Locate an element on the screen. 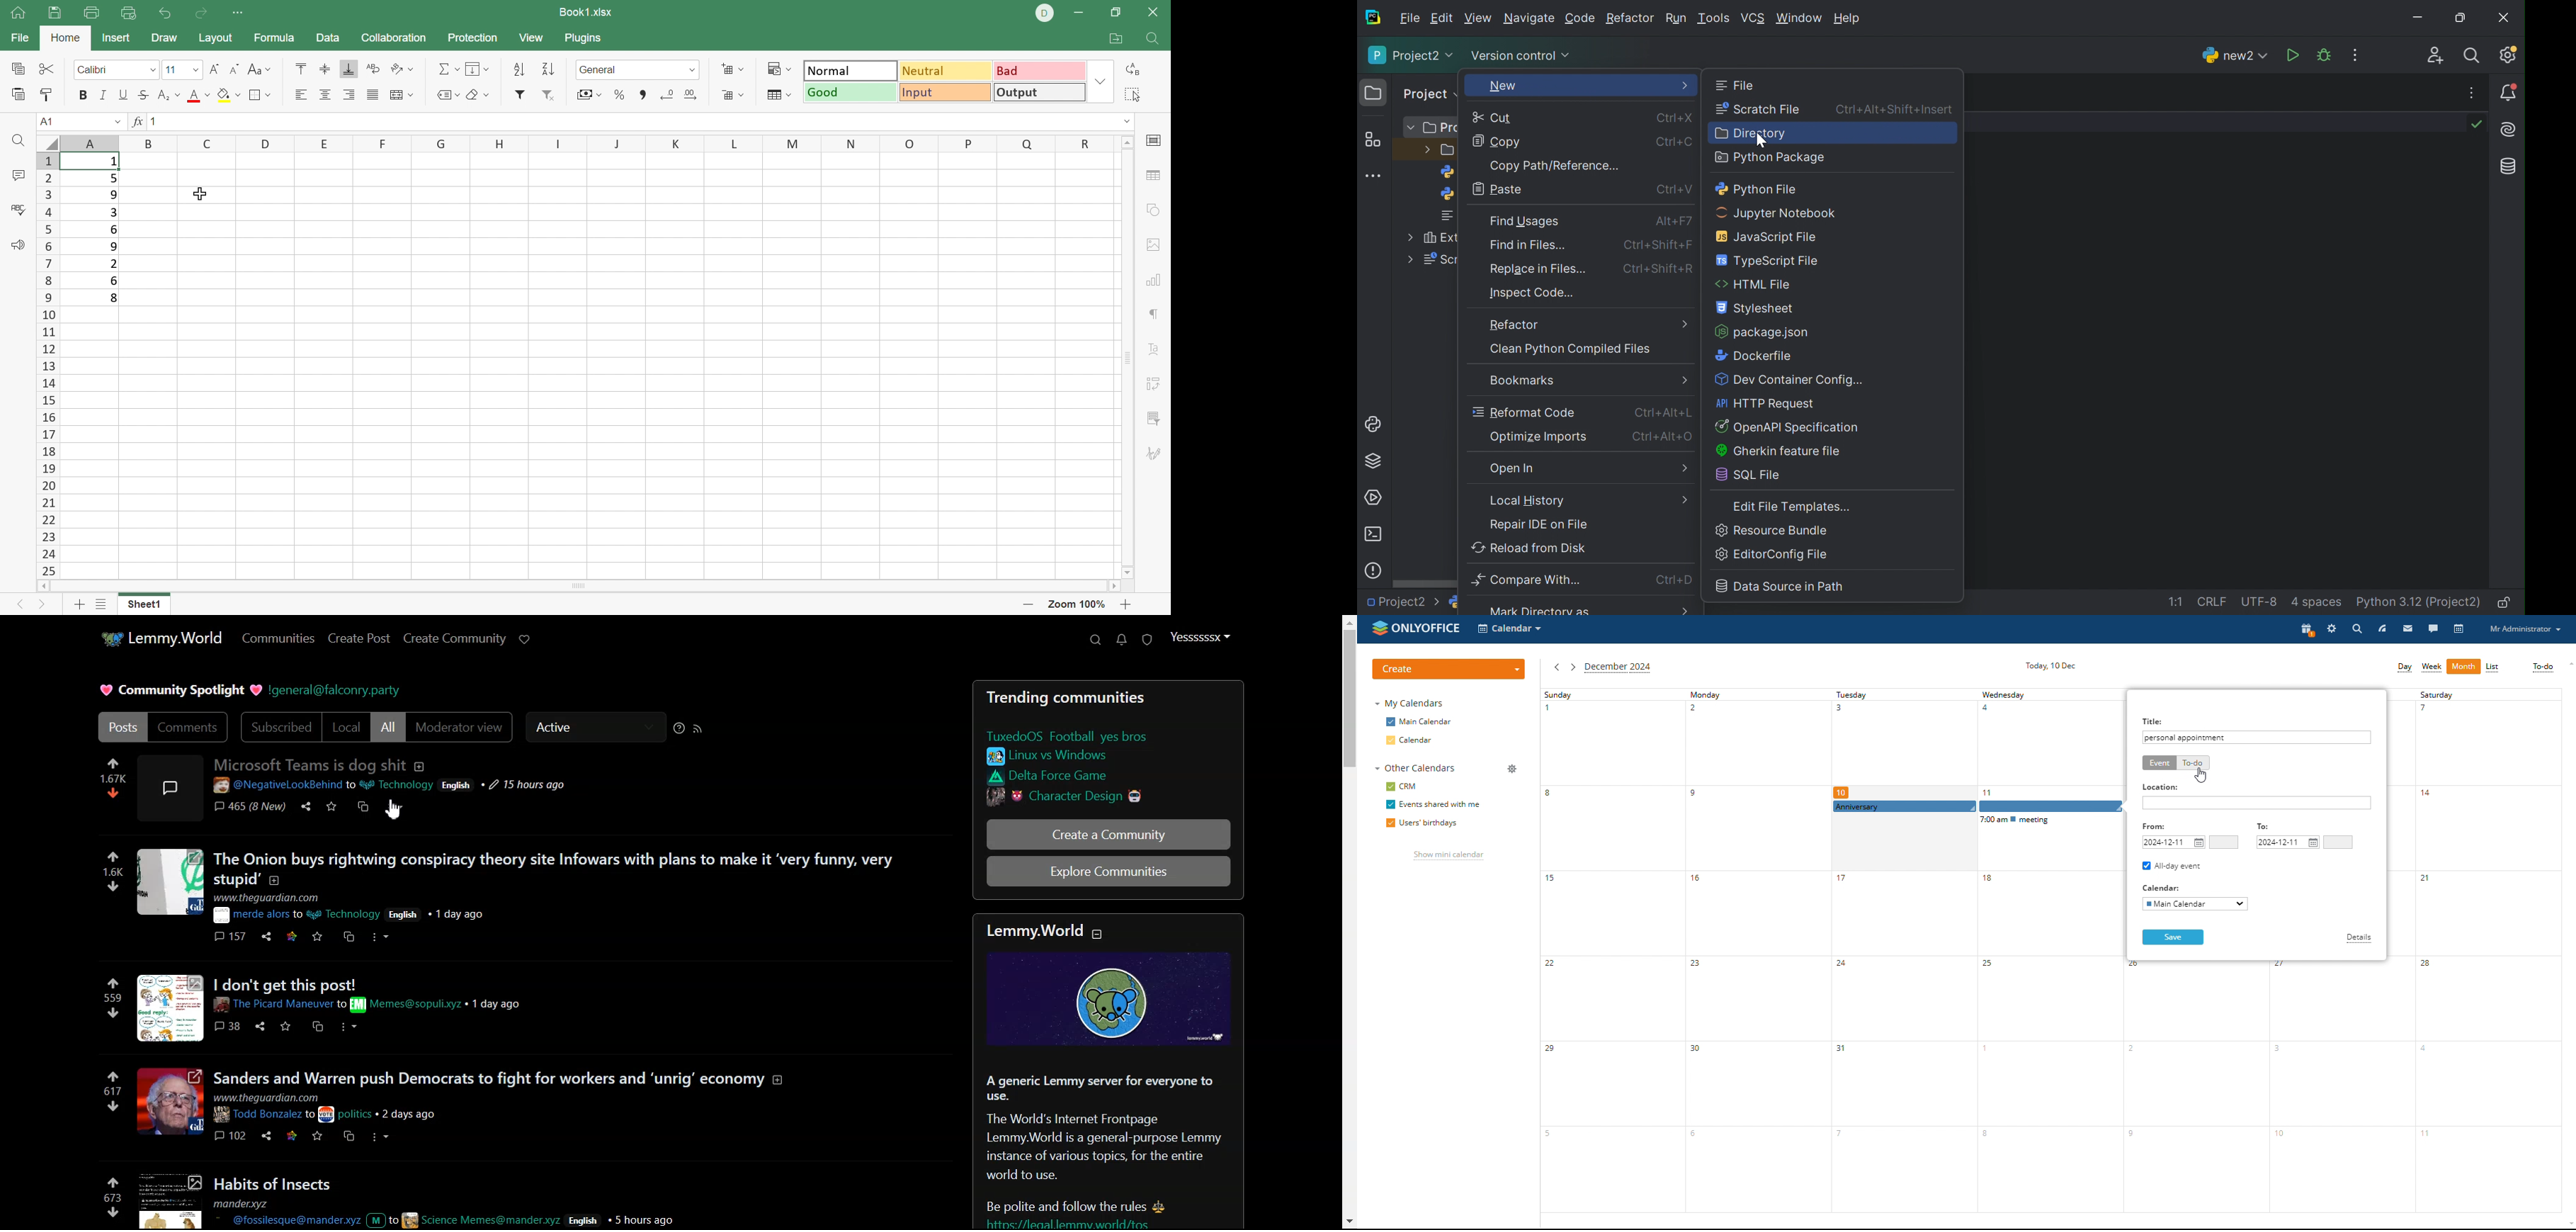 The width and height of the screenshot is (2576, 1232). View is located at coordinates (532, 37).